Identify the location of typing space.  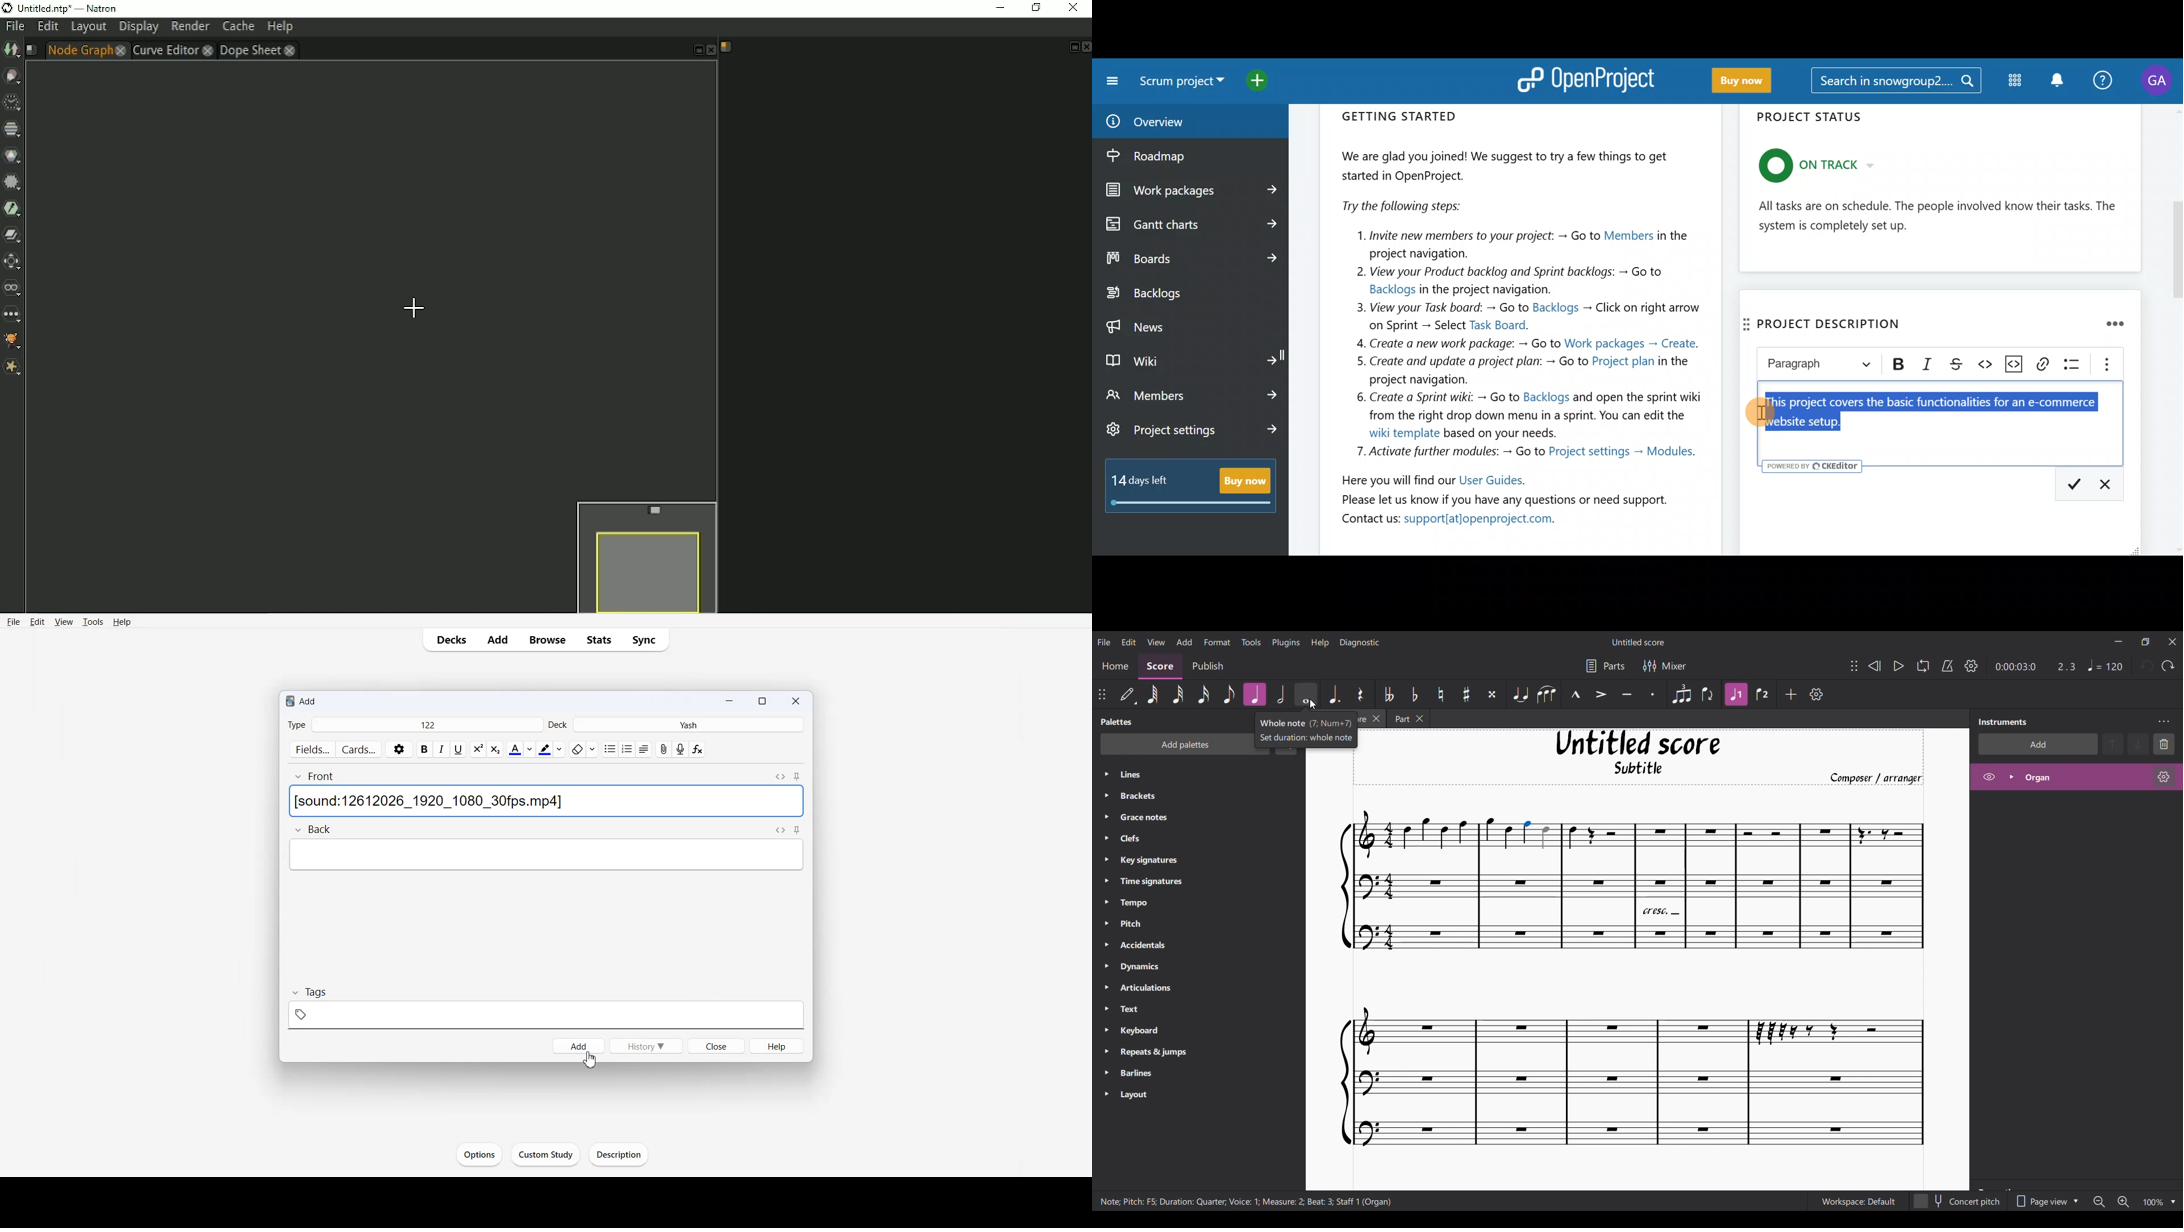
(546, 802).